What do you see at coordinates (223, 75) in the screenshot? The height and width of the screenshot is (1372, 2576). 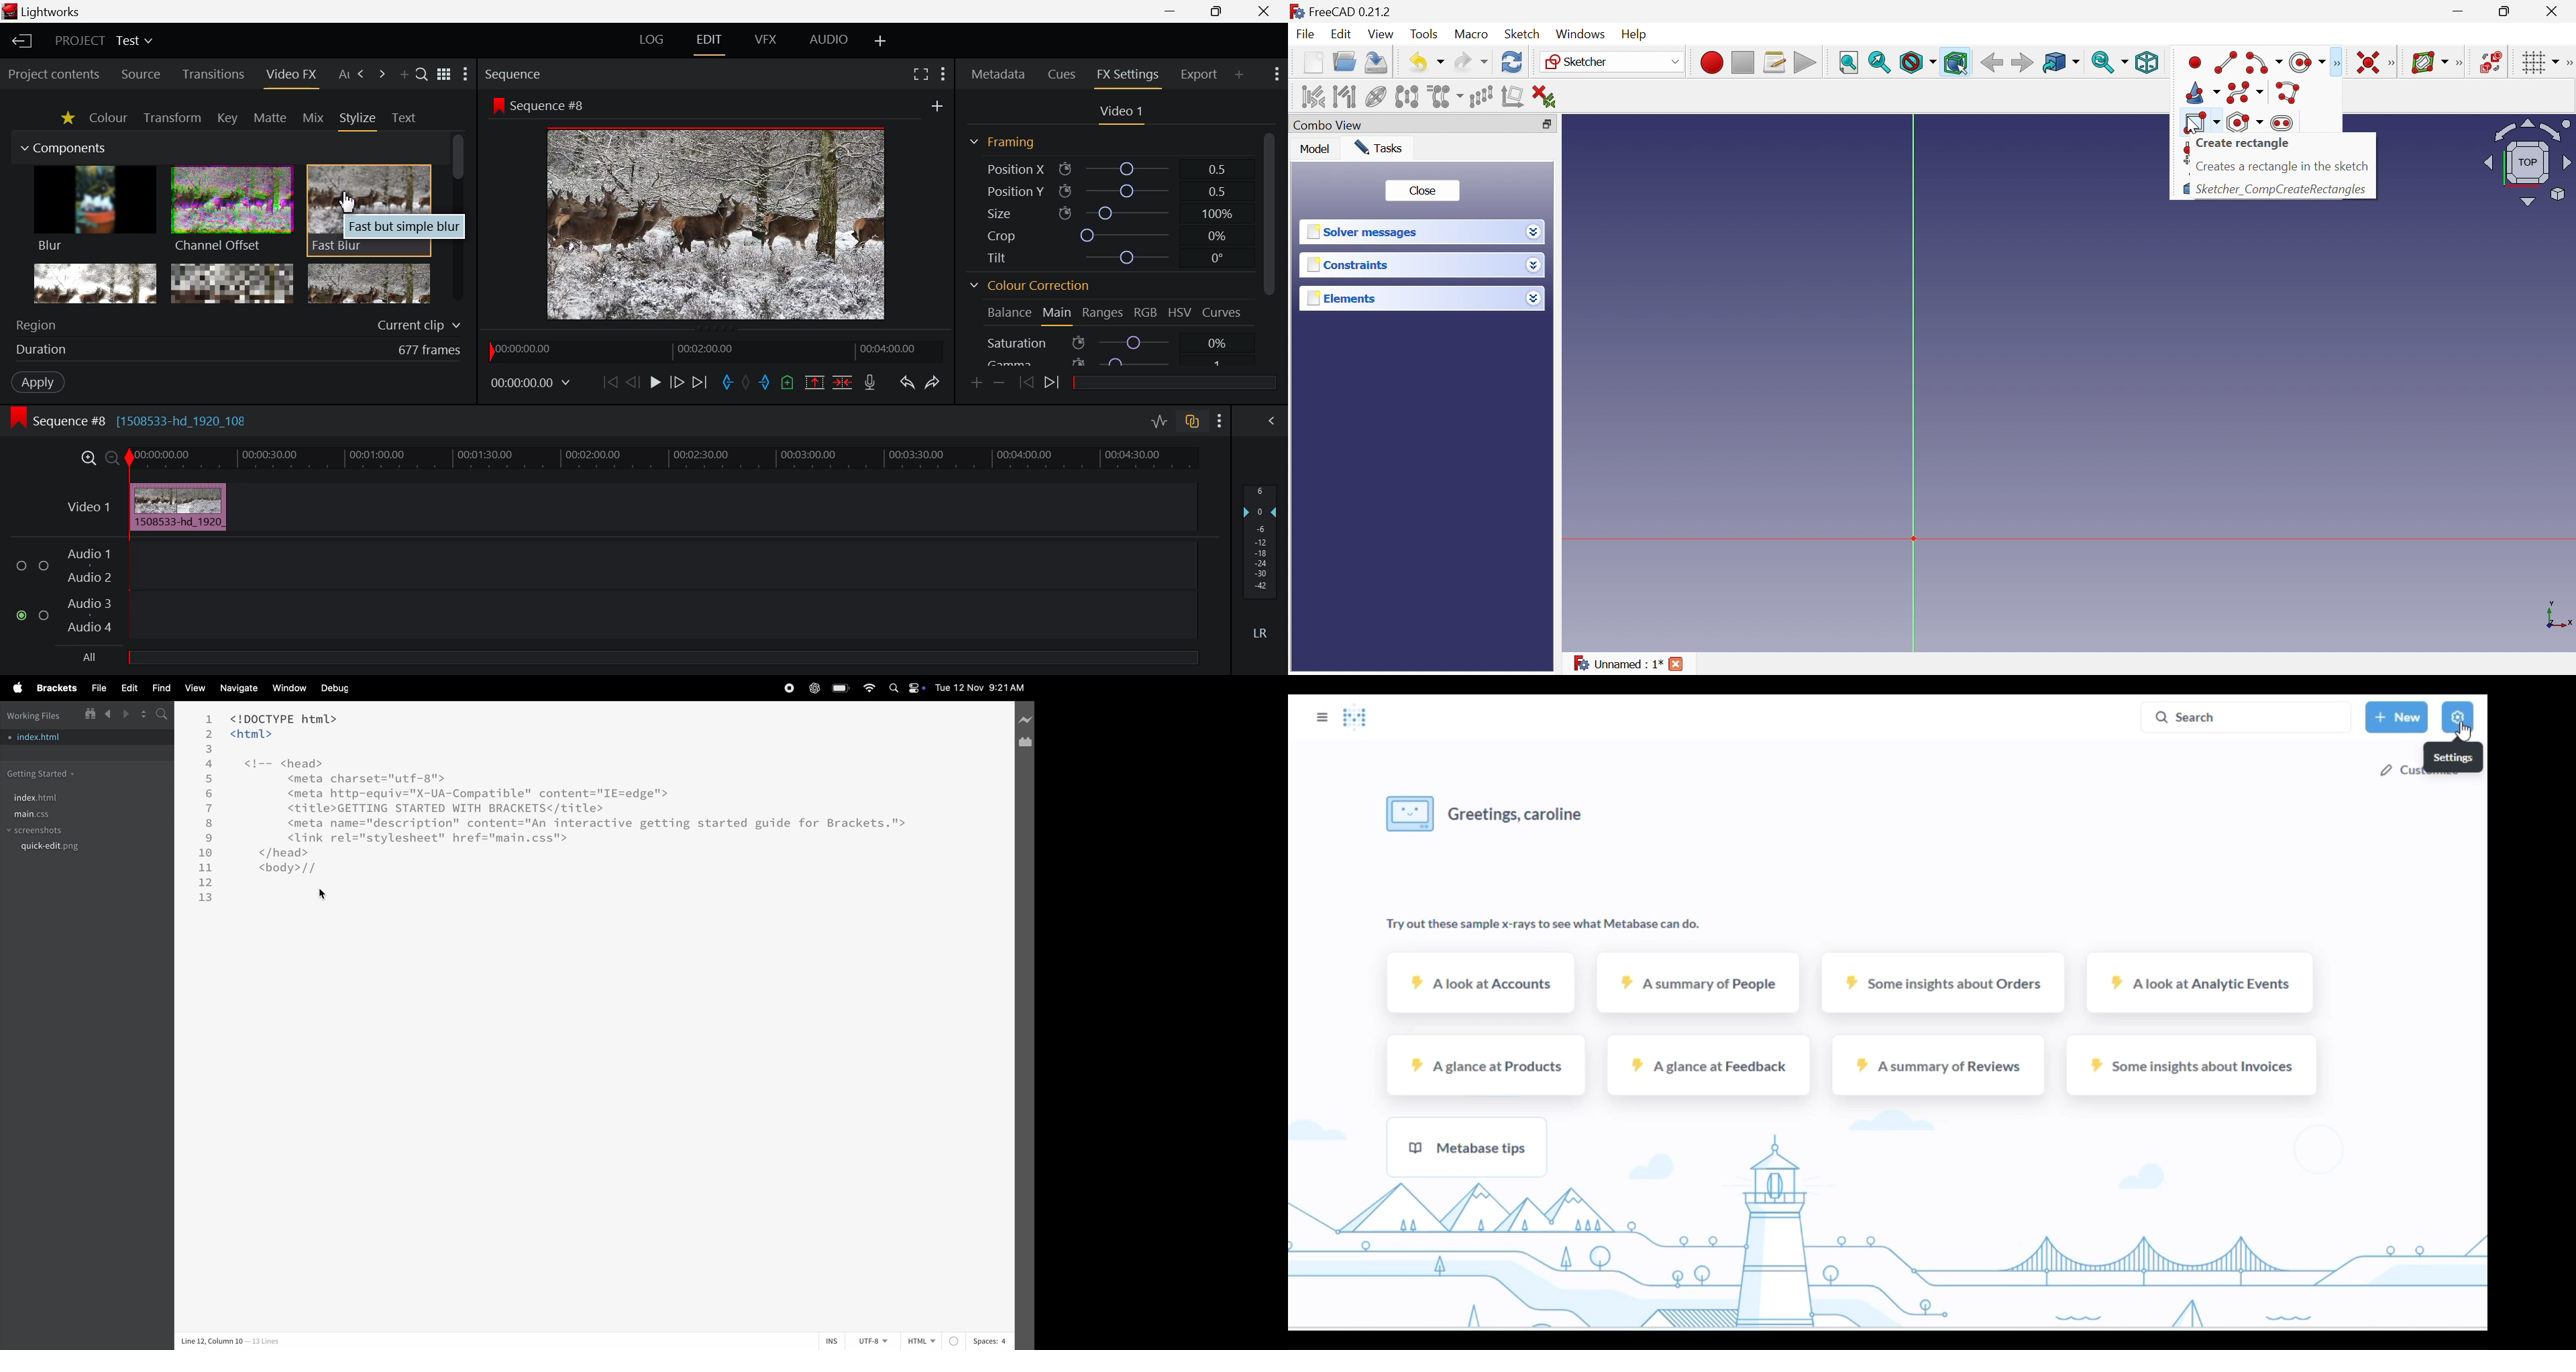 I see `Transitions` at bounding box center [223, 75].